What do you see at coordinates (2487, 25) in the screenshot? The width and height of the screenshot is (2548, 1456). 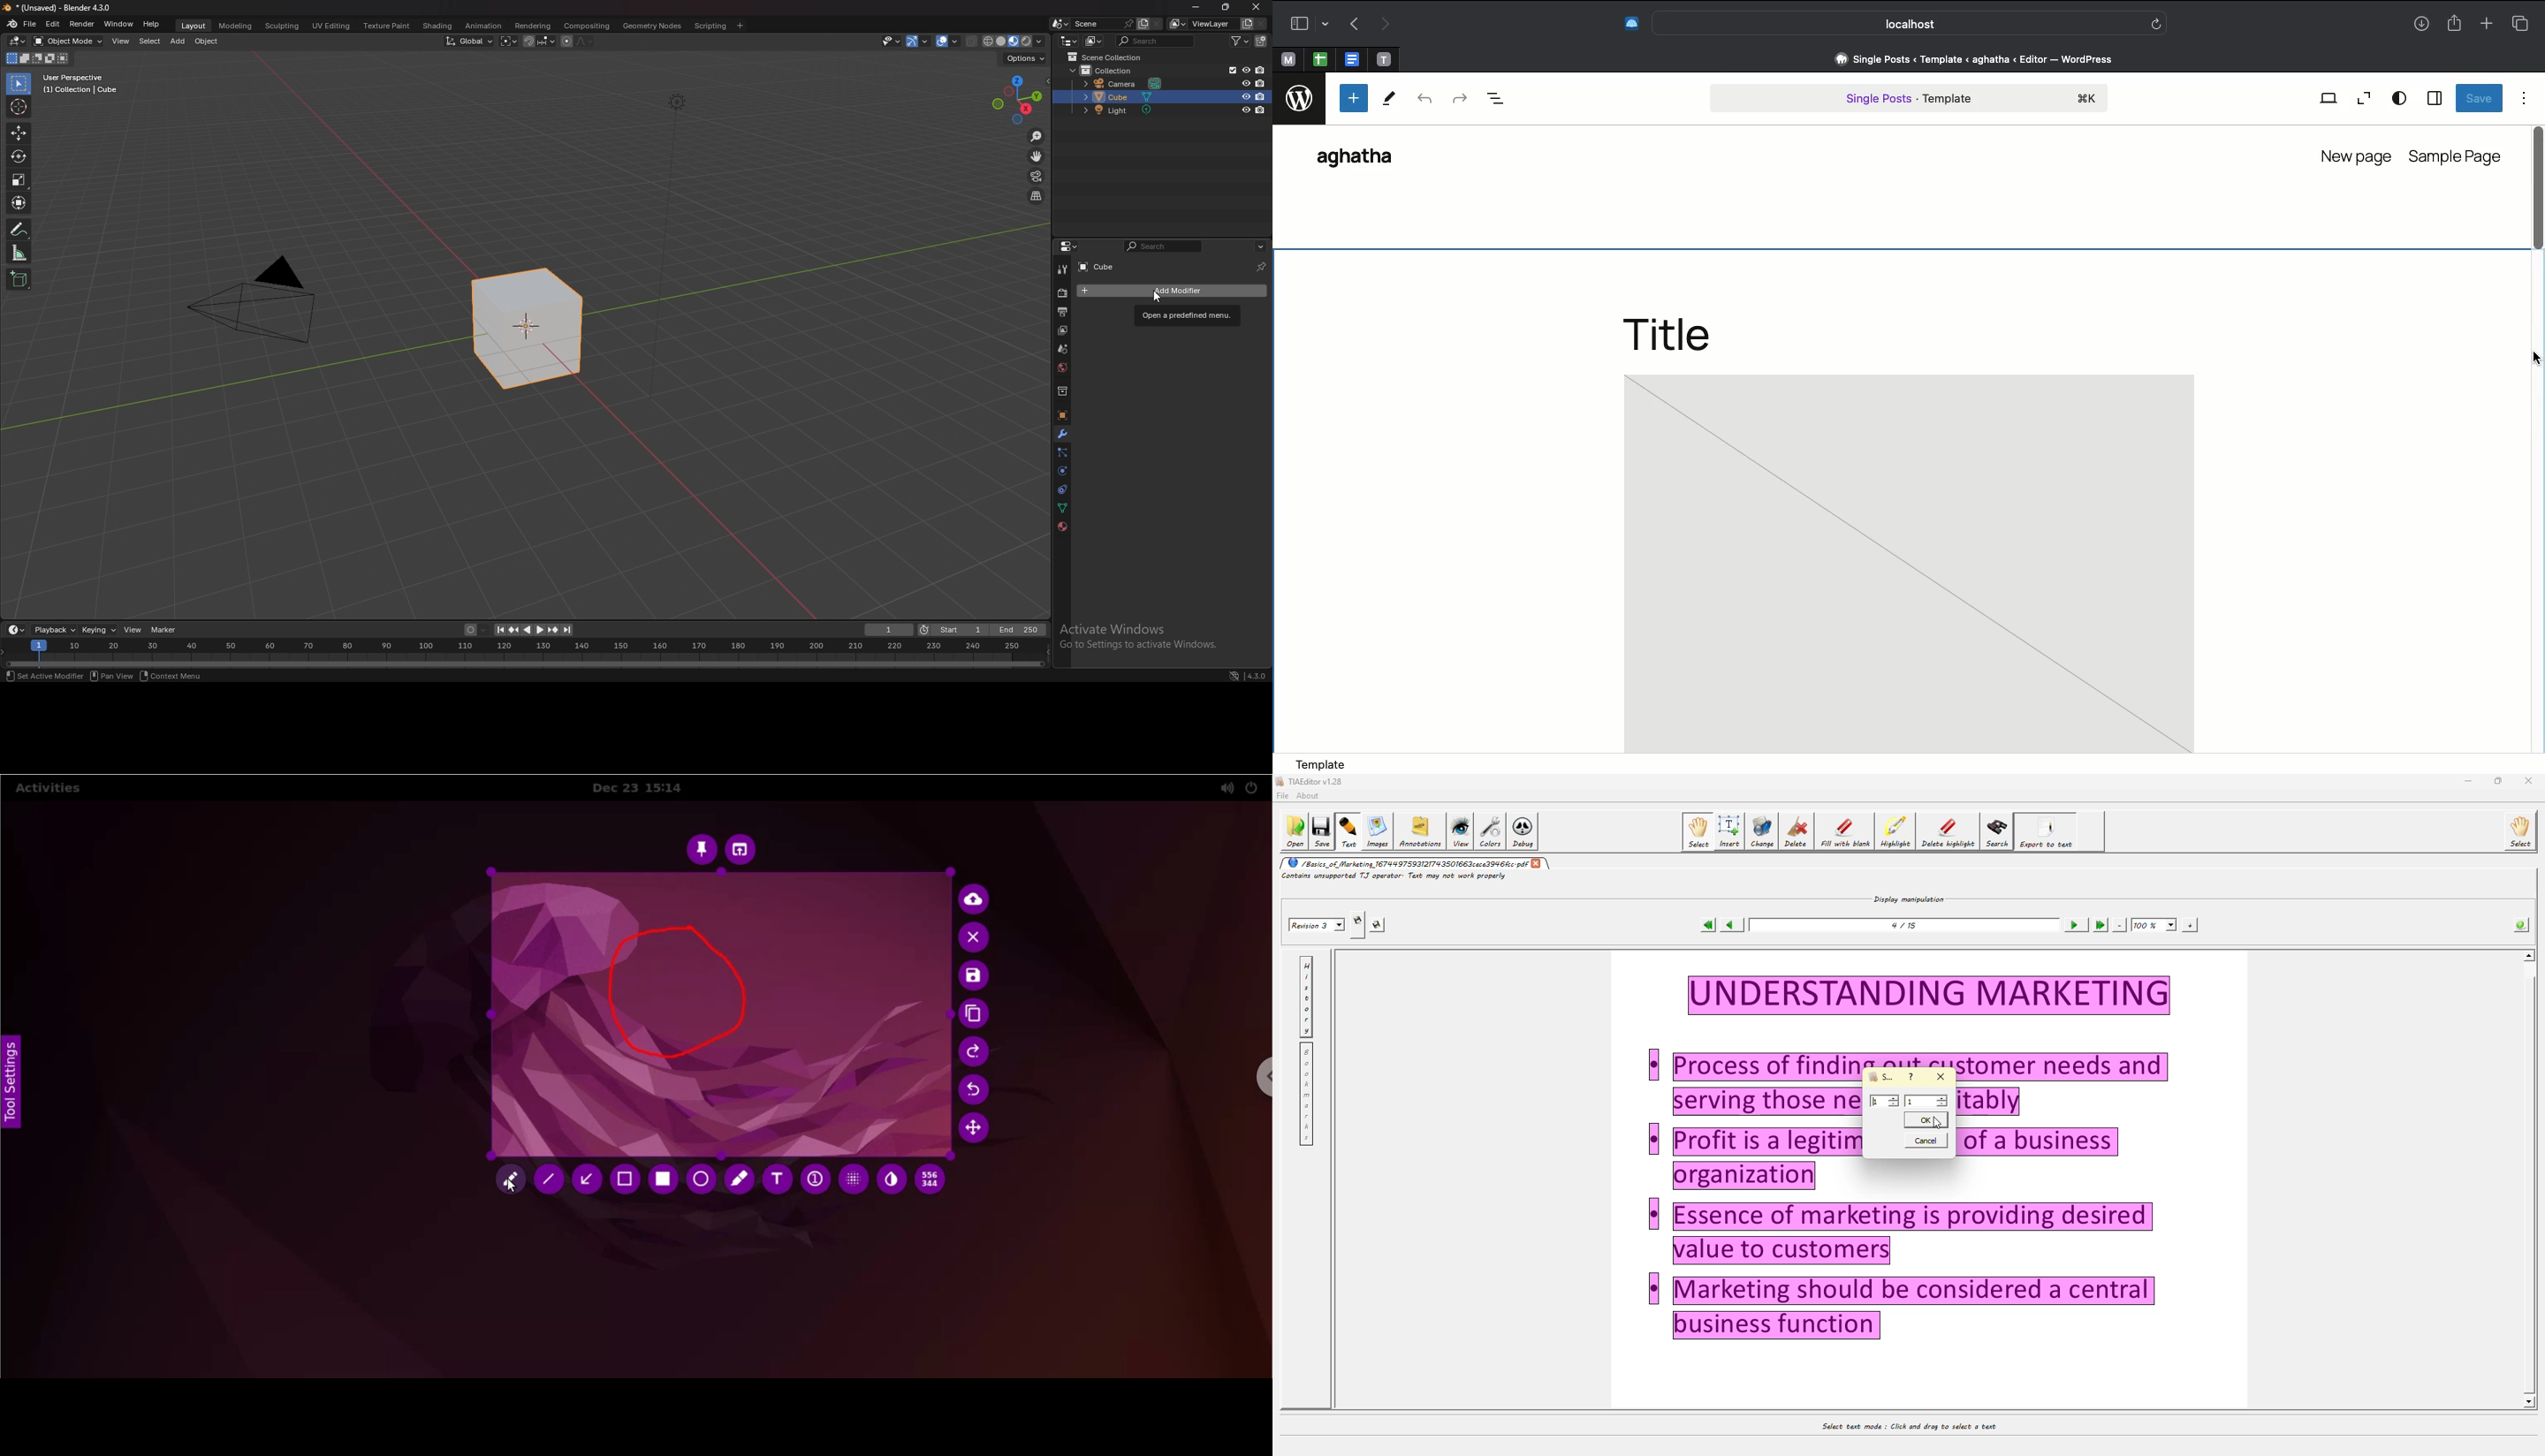 I see `New tab` at bounding box center [2487, 25].